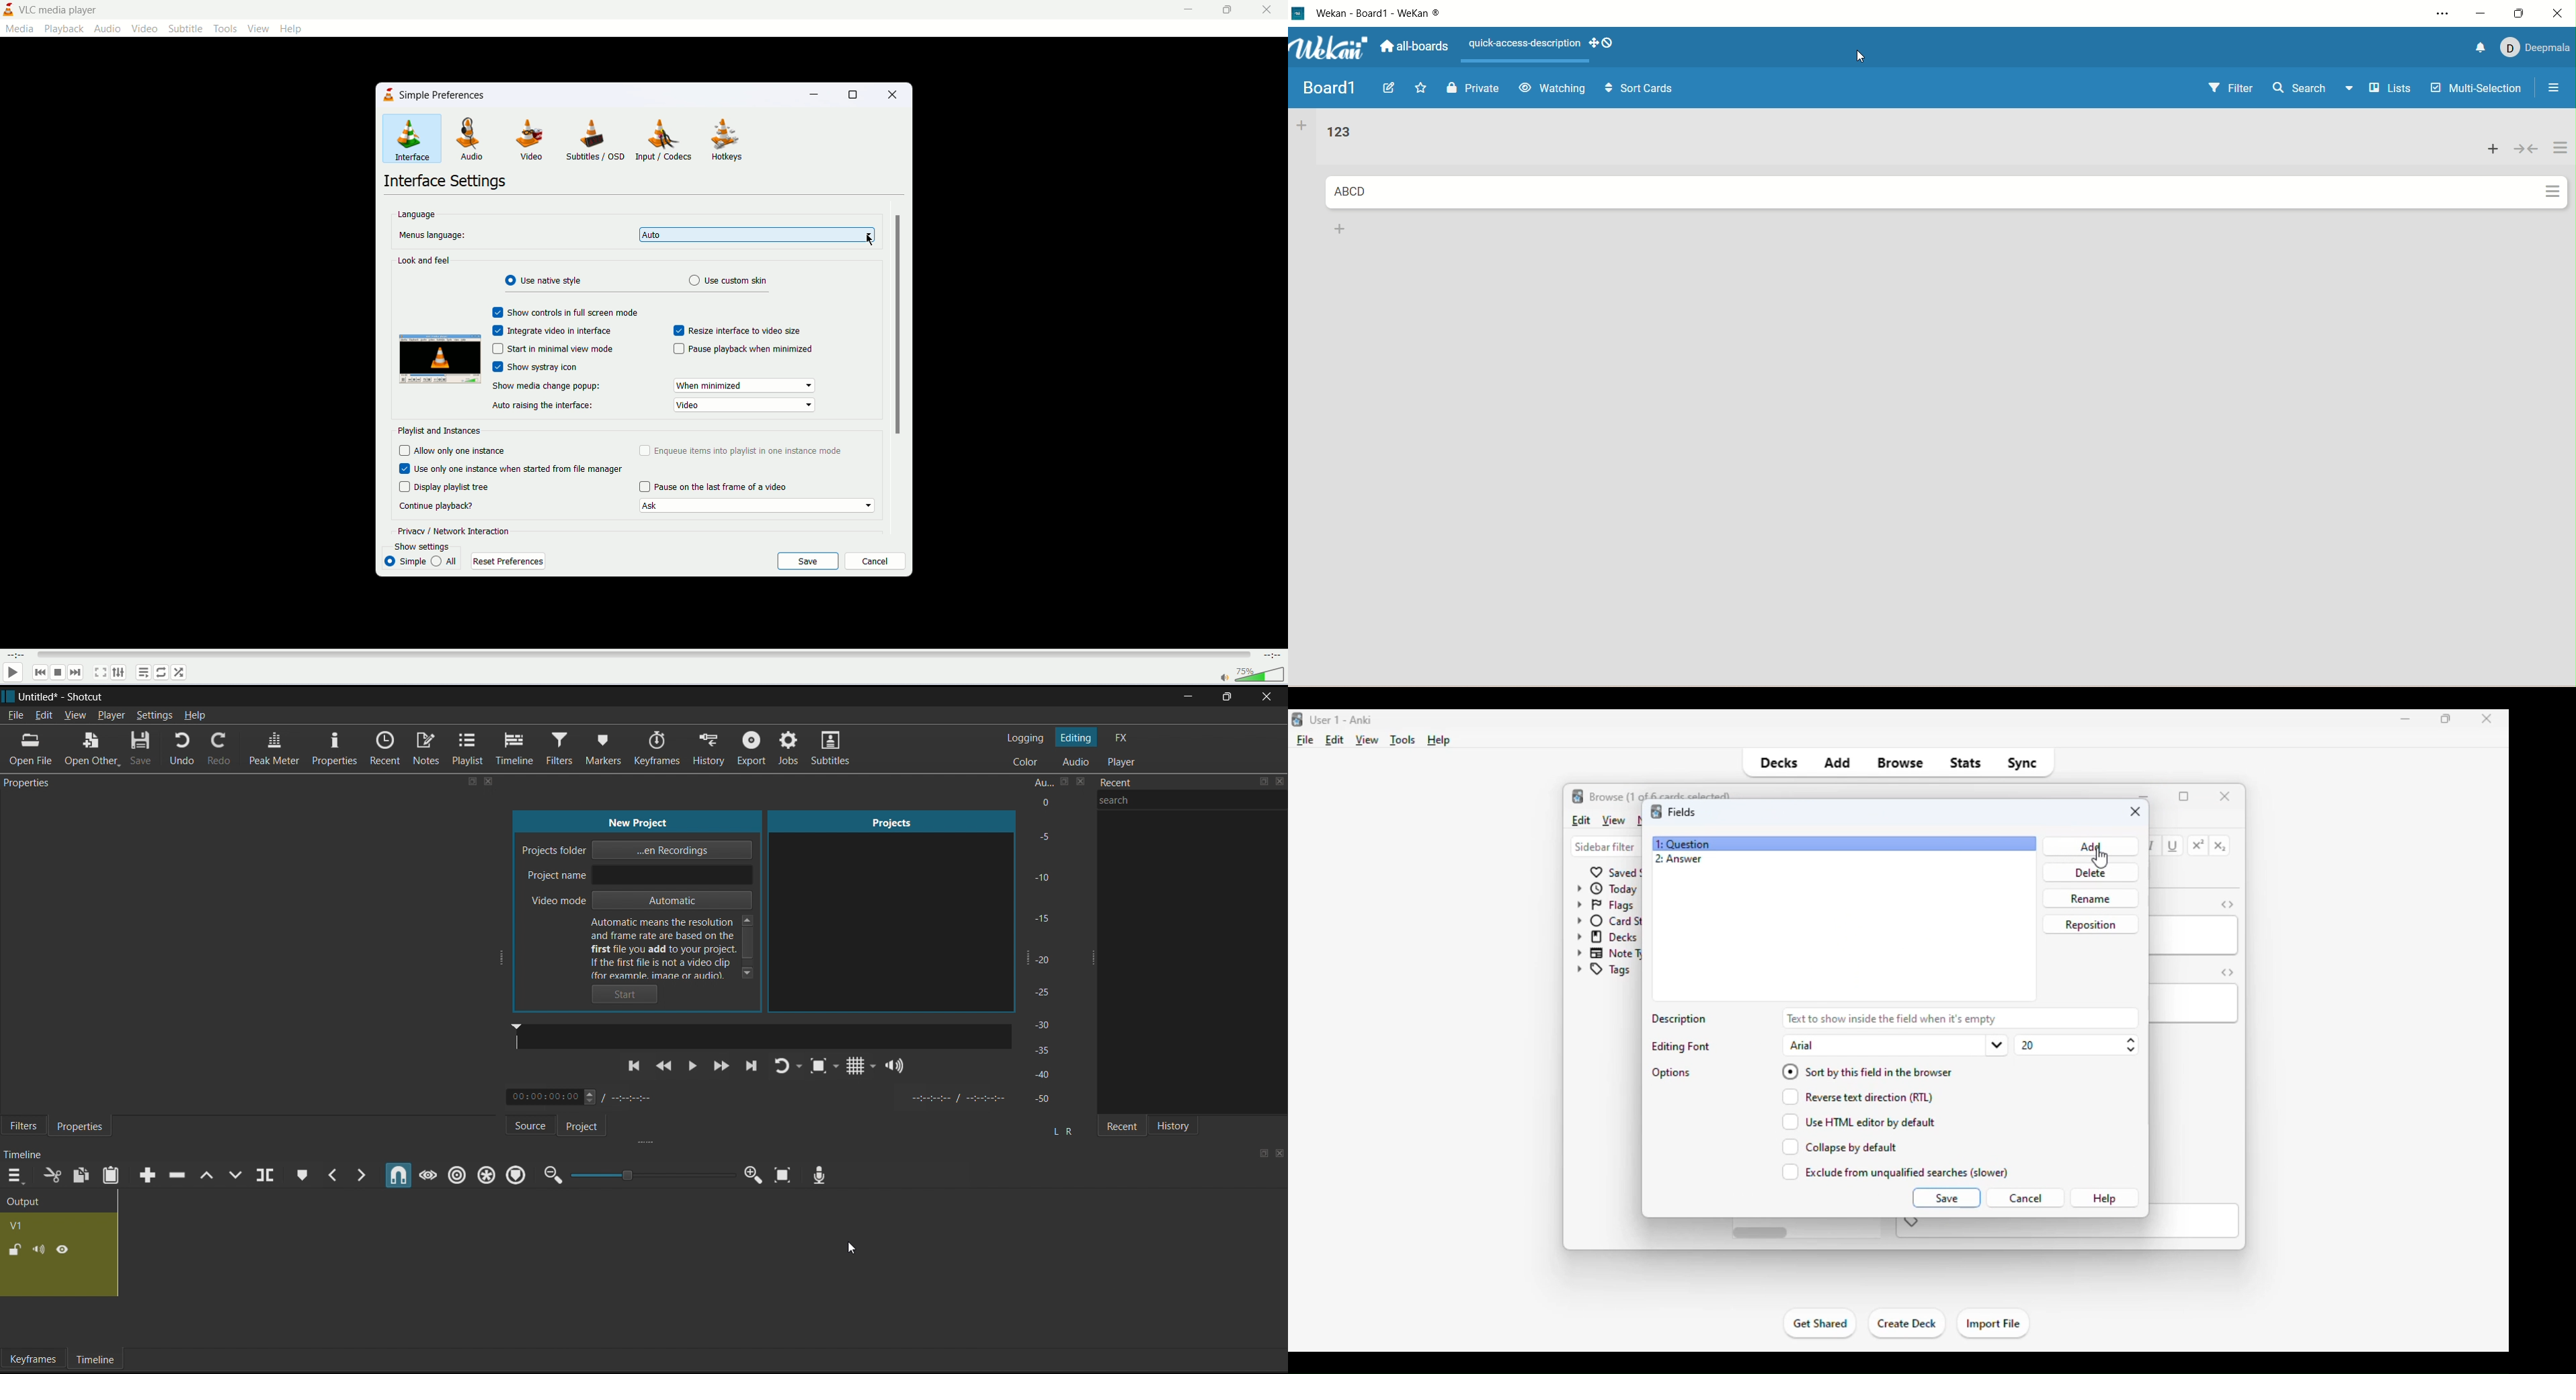  I want to click on Notes, so click(427, 751).